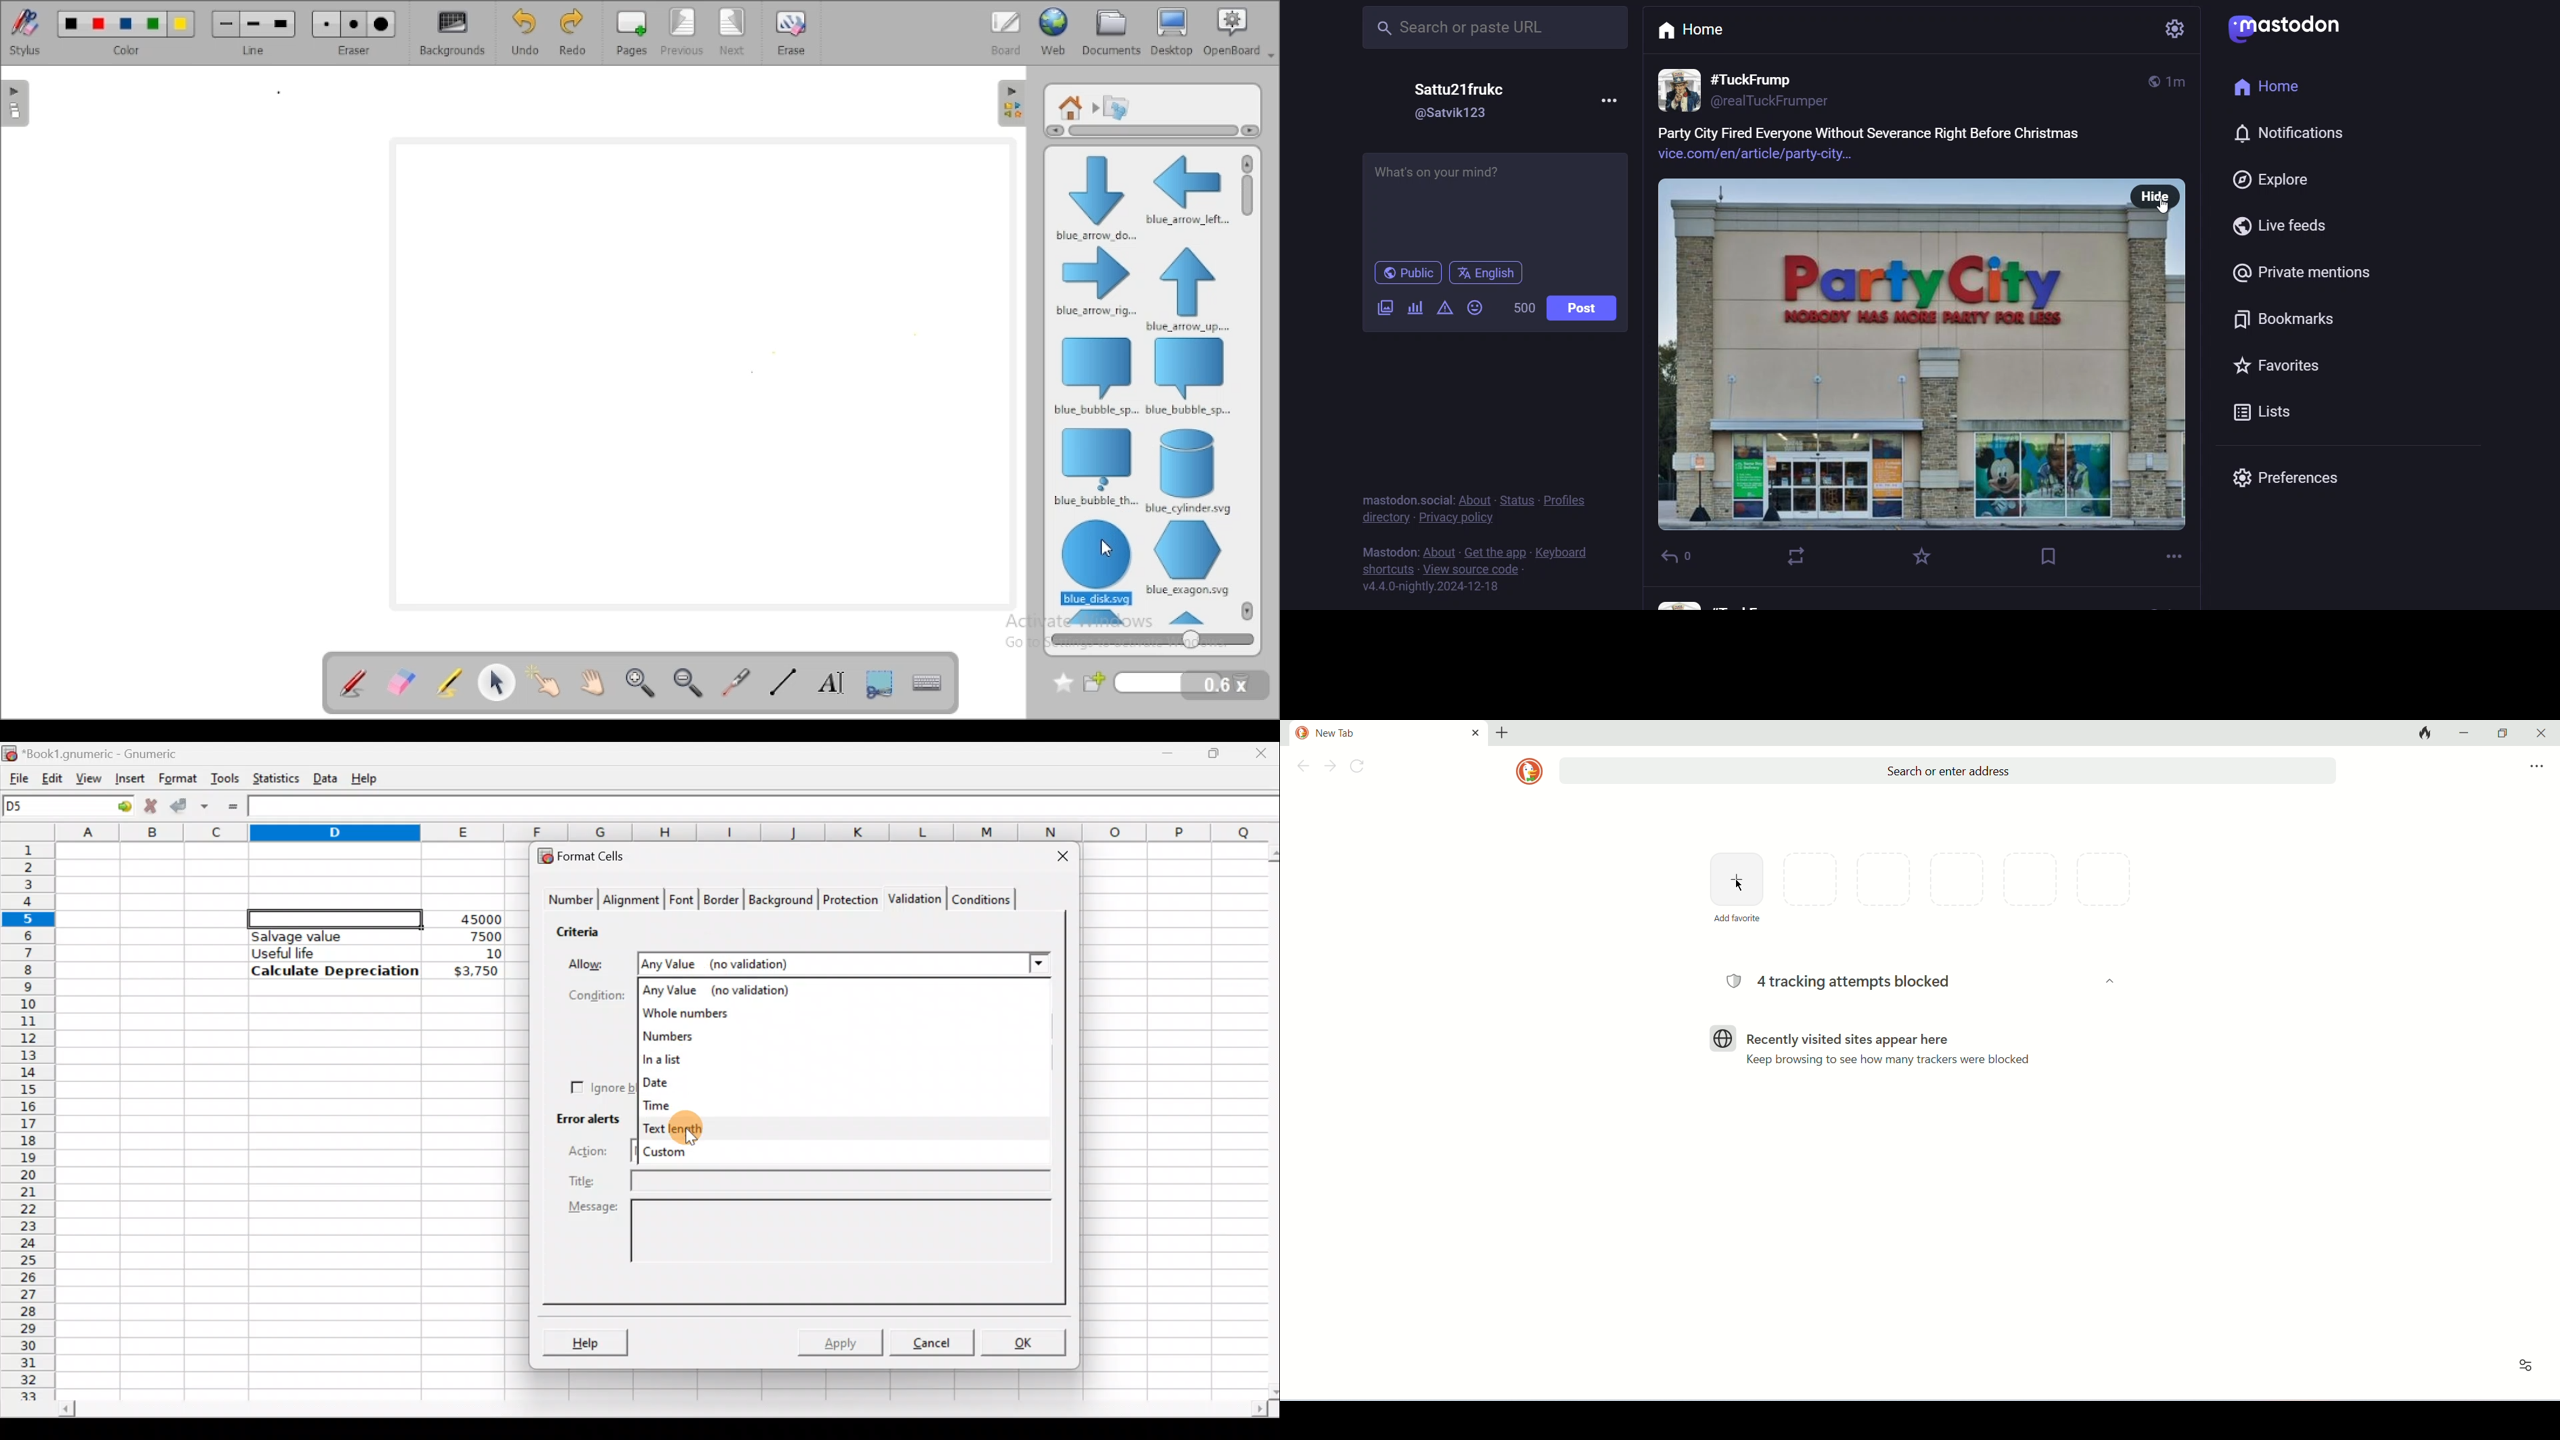  I want to click on shortucts, so click(1379, 569).